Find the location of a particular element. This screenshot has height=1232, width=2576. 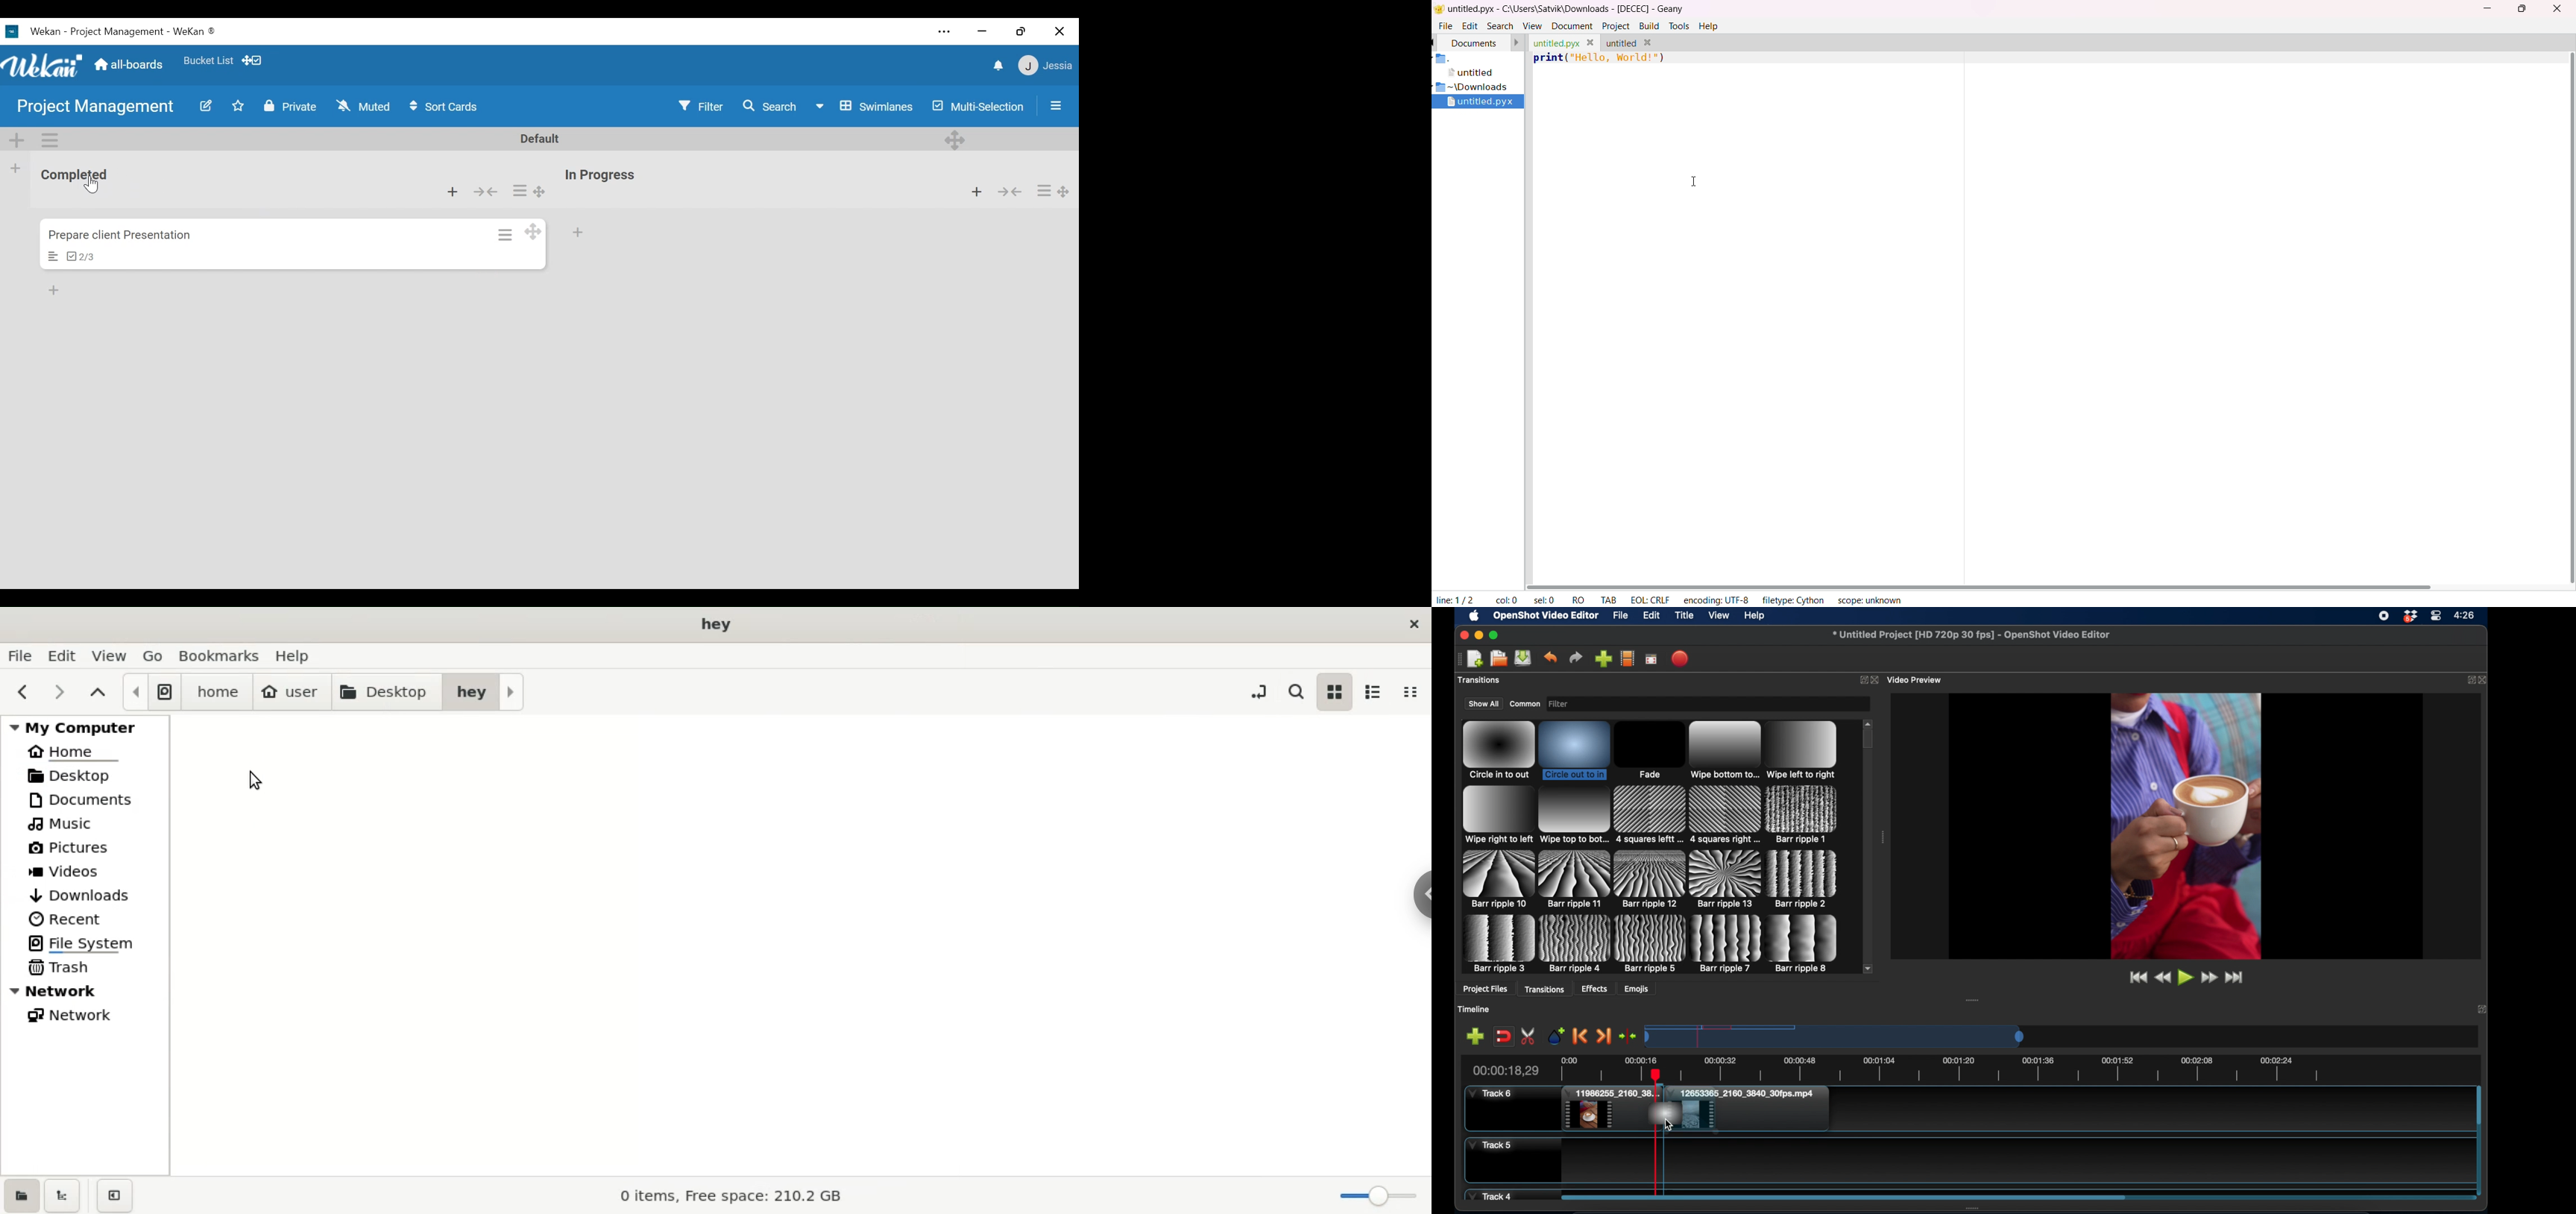

Add card to the bottom of the list is located at coordinates (580, 232).